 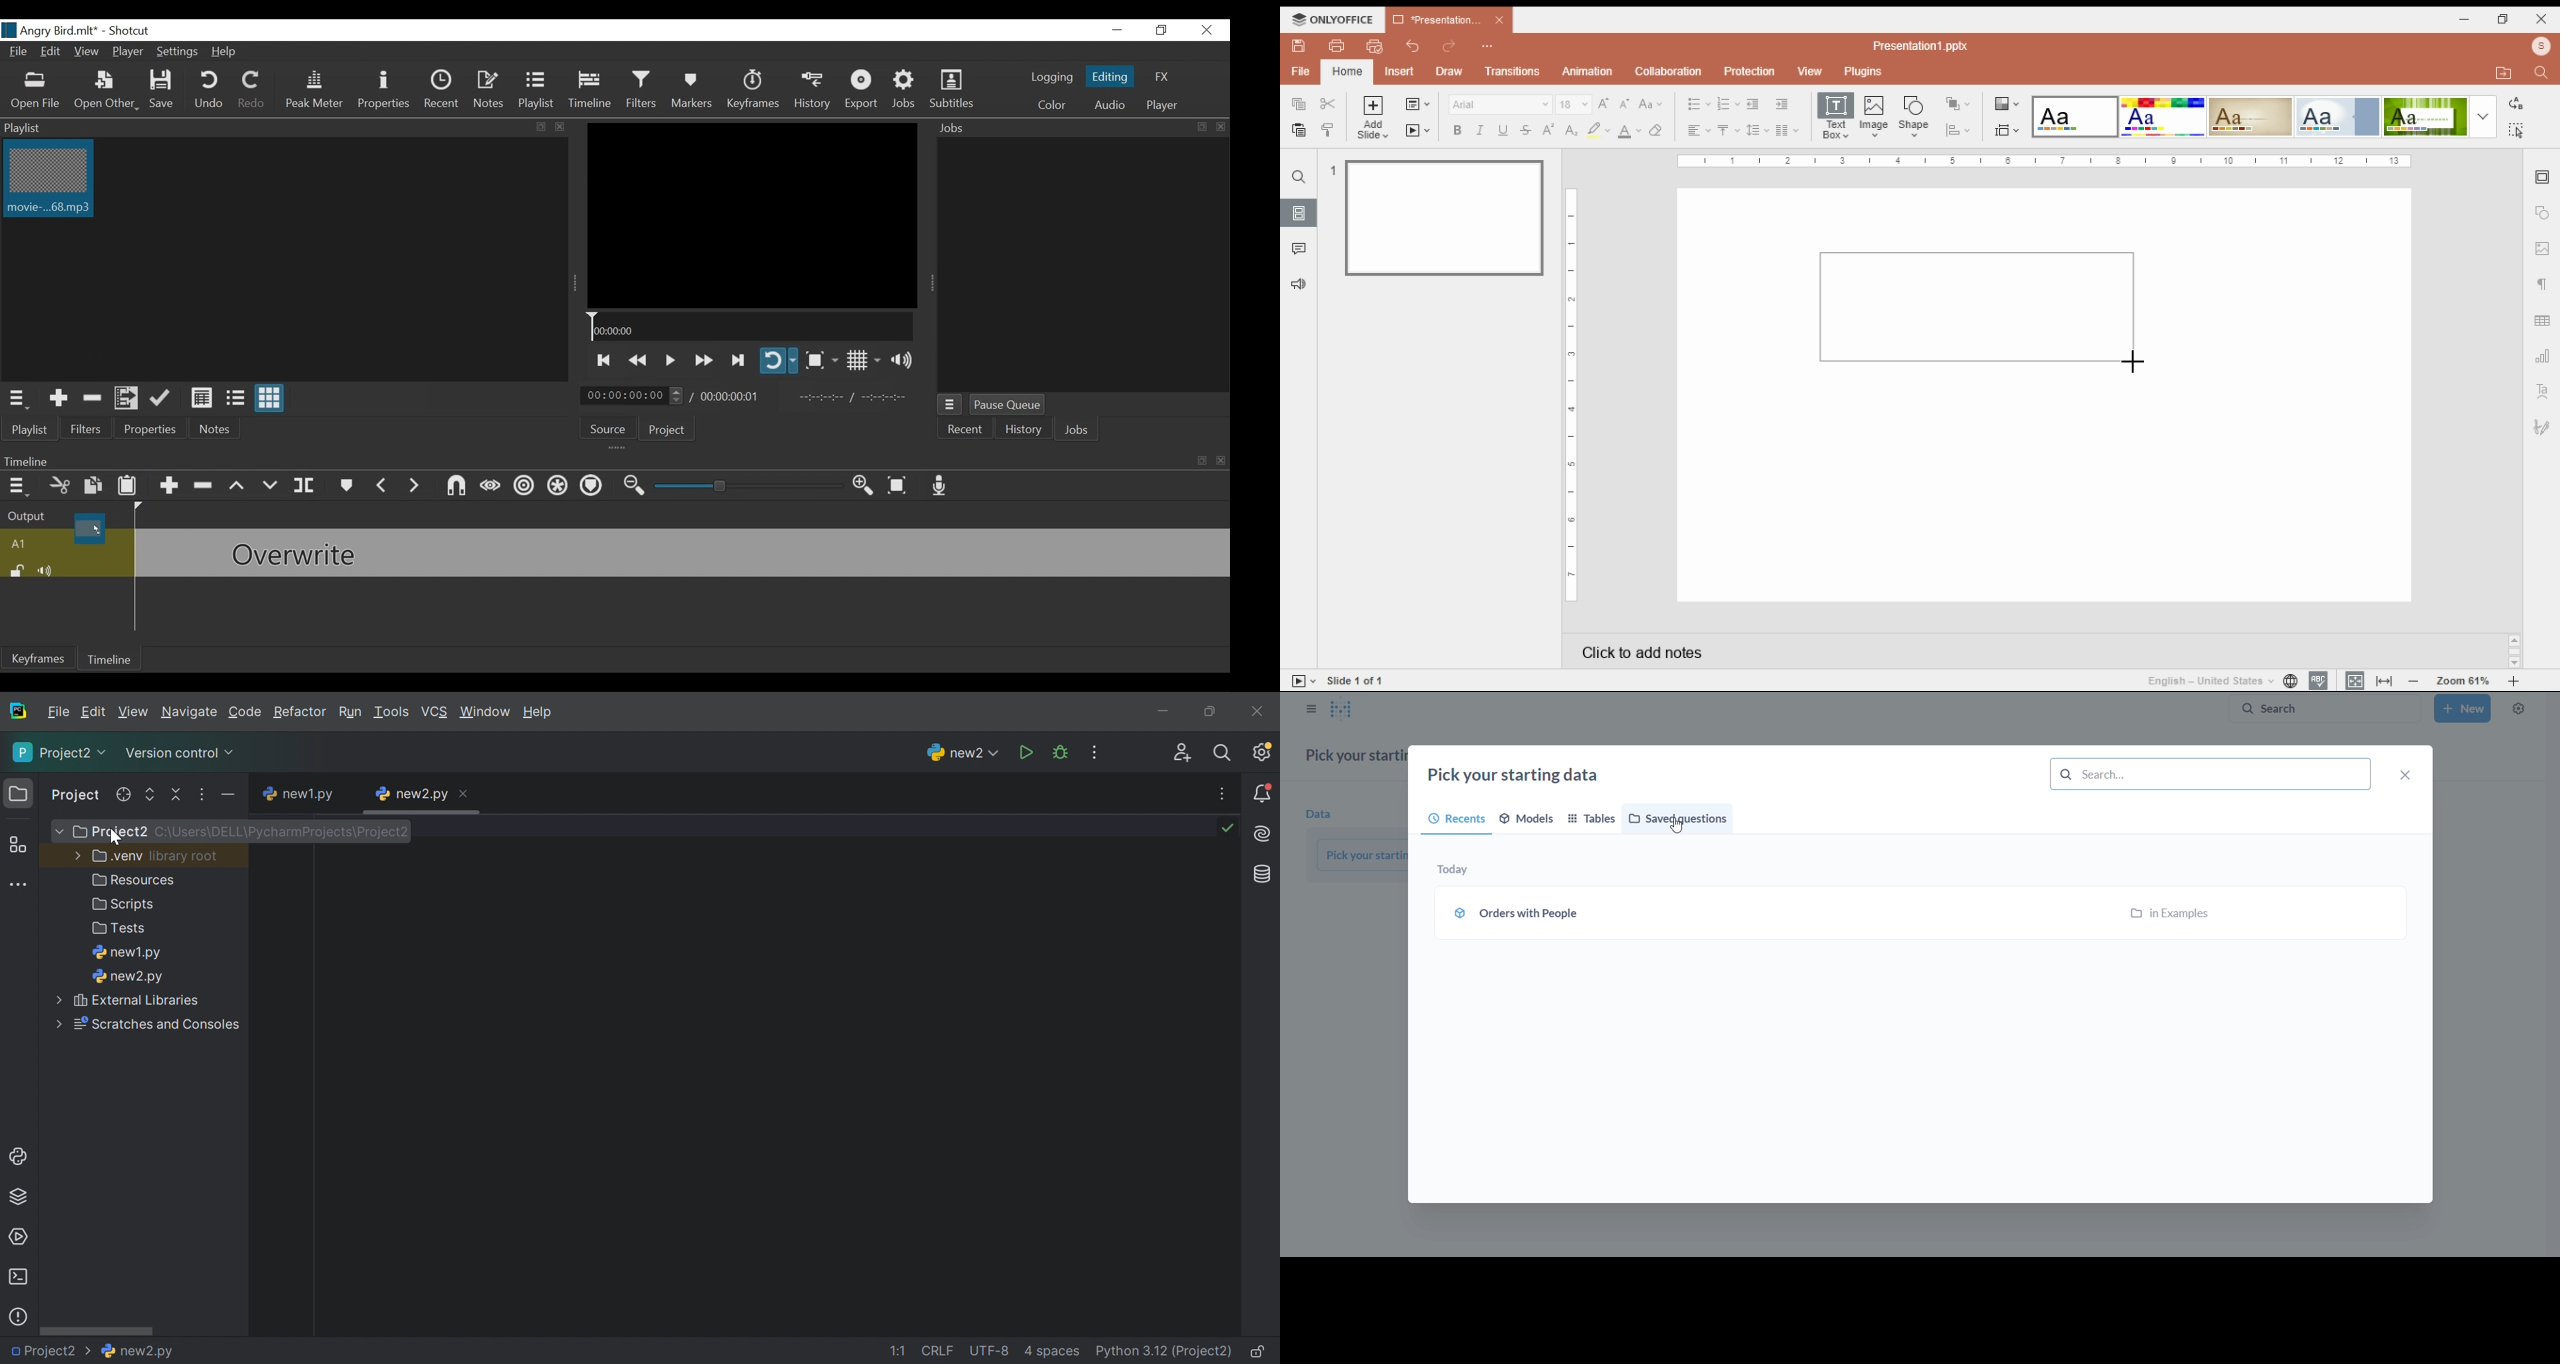 What do you see at coordinates (106, 91) in the screenshot?
I see `Open Other` at bounding box center [106, 91].